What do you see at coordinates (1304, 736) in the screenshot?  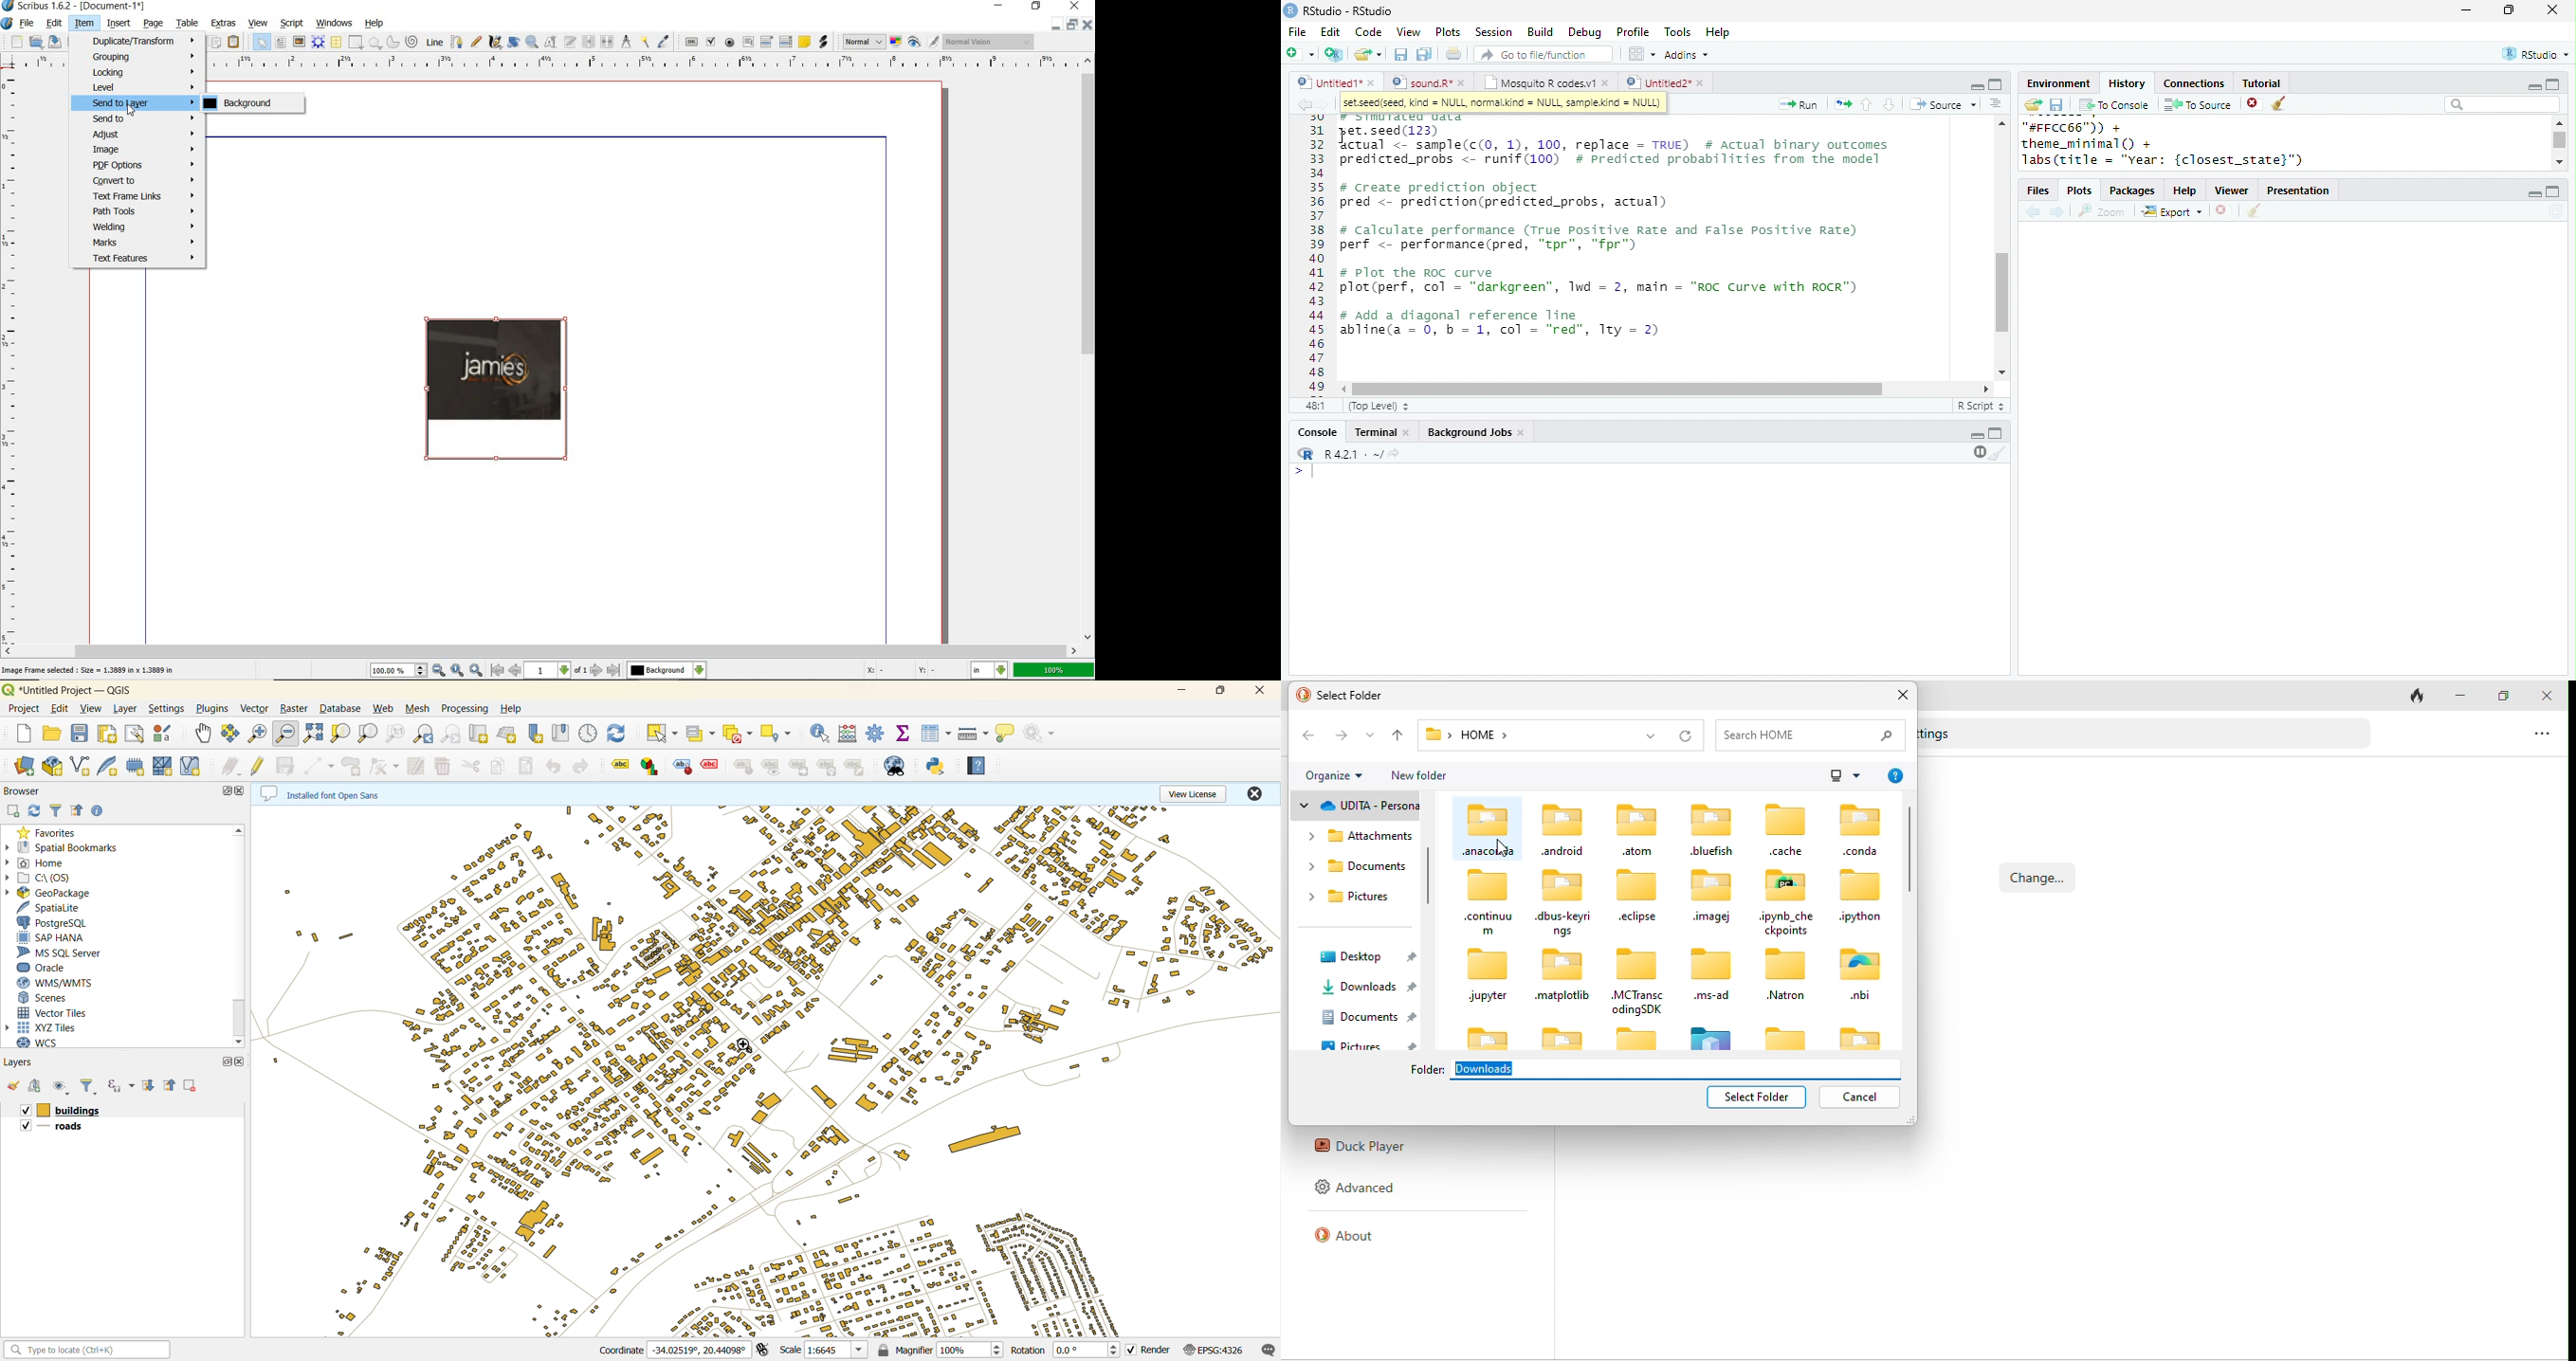 I see `back` at bounding box center [1304, 736].